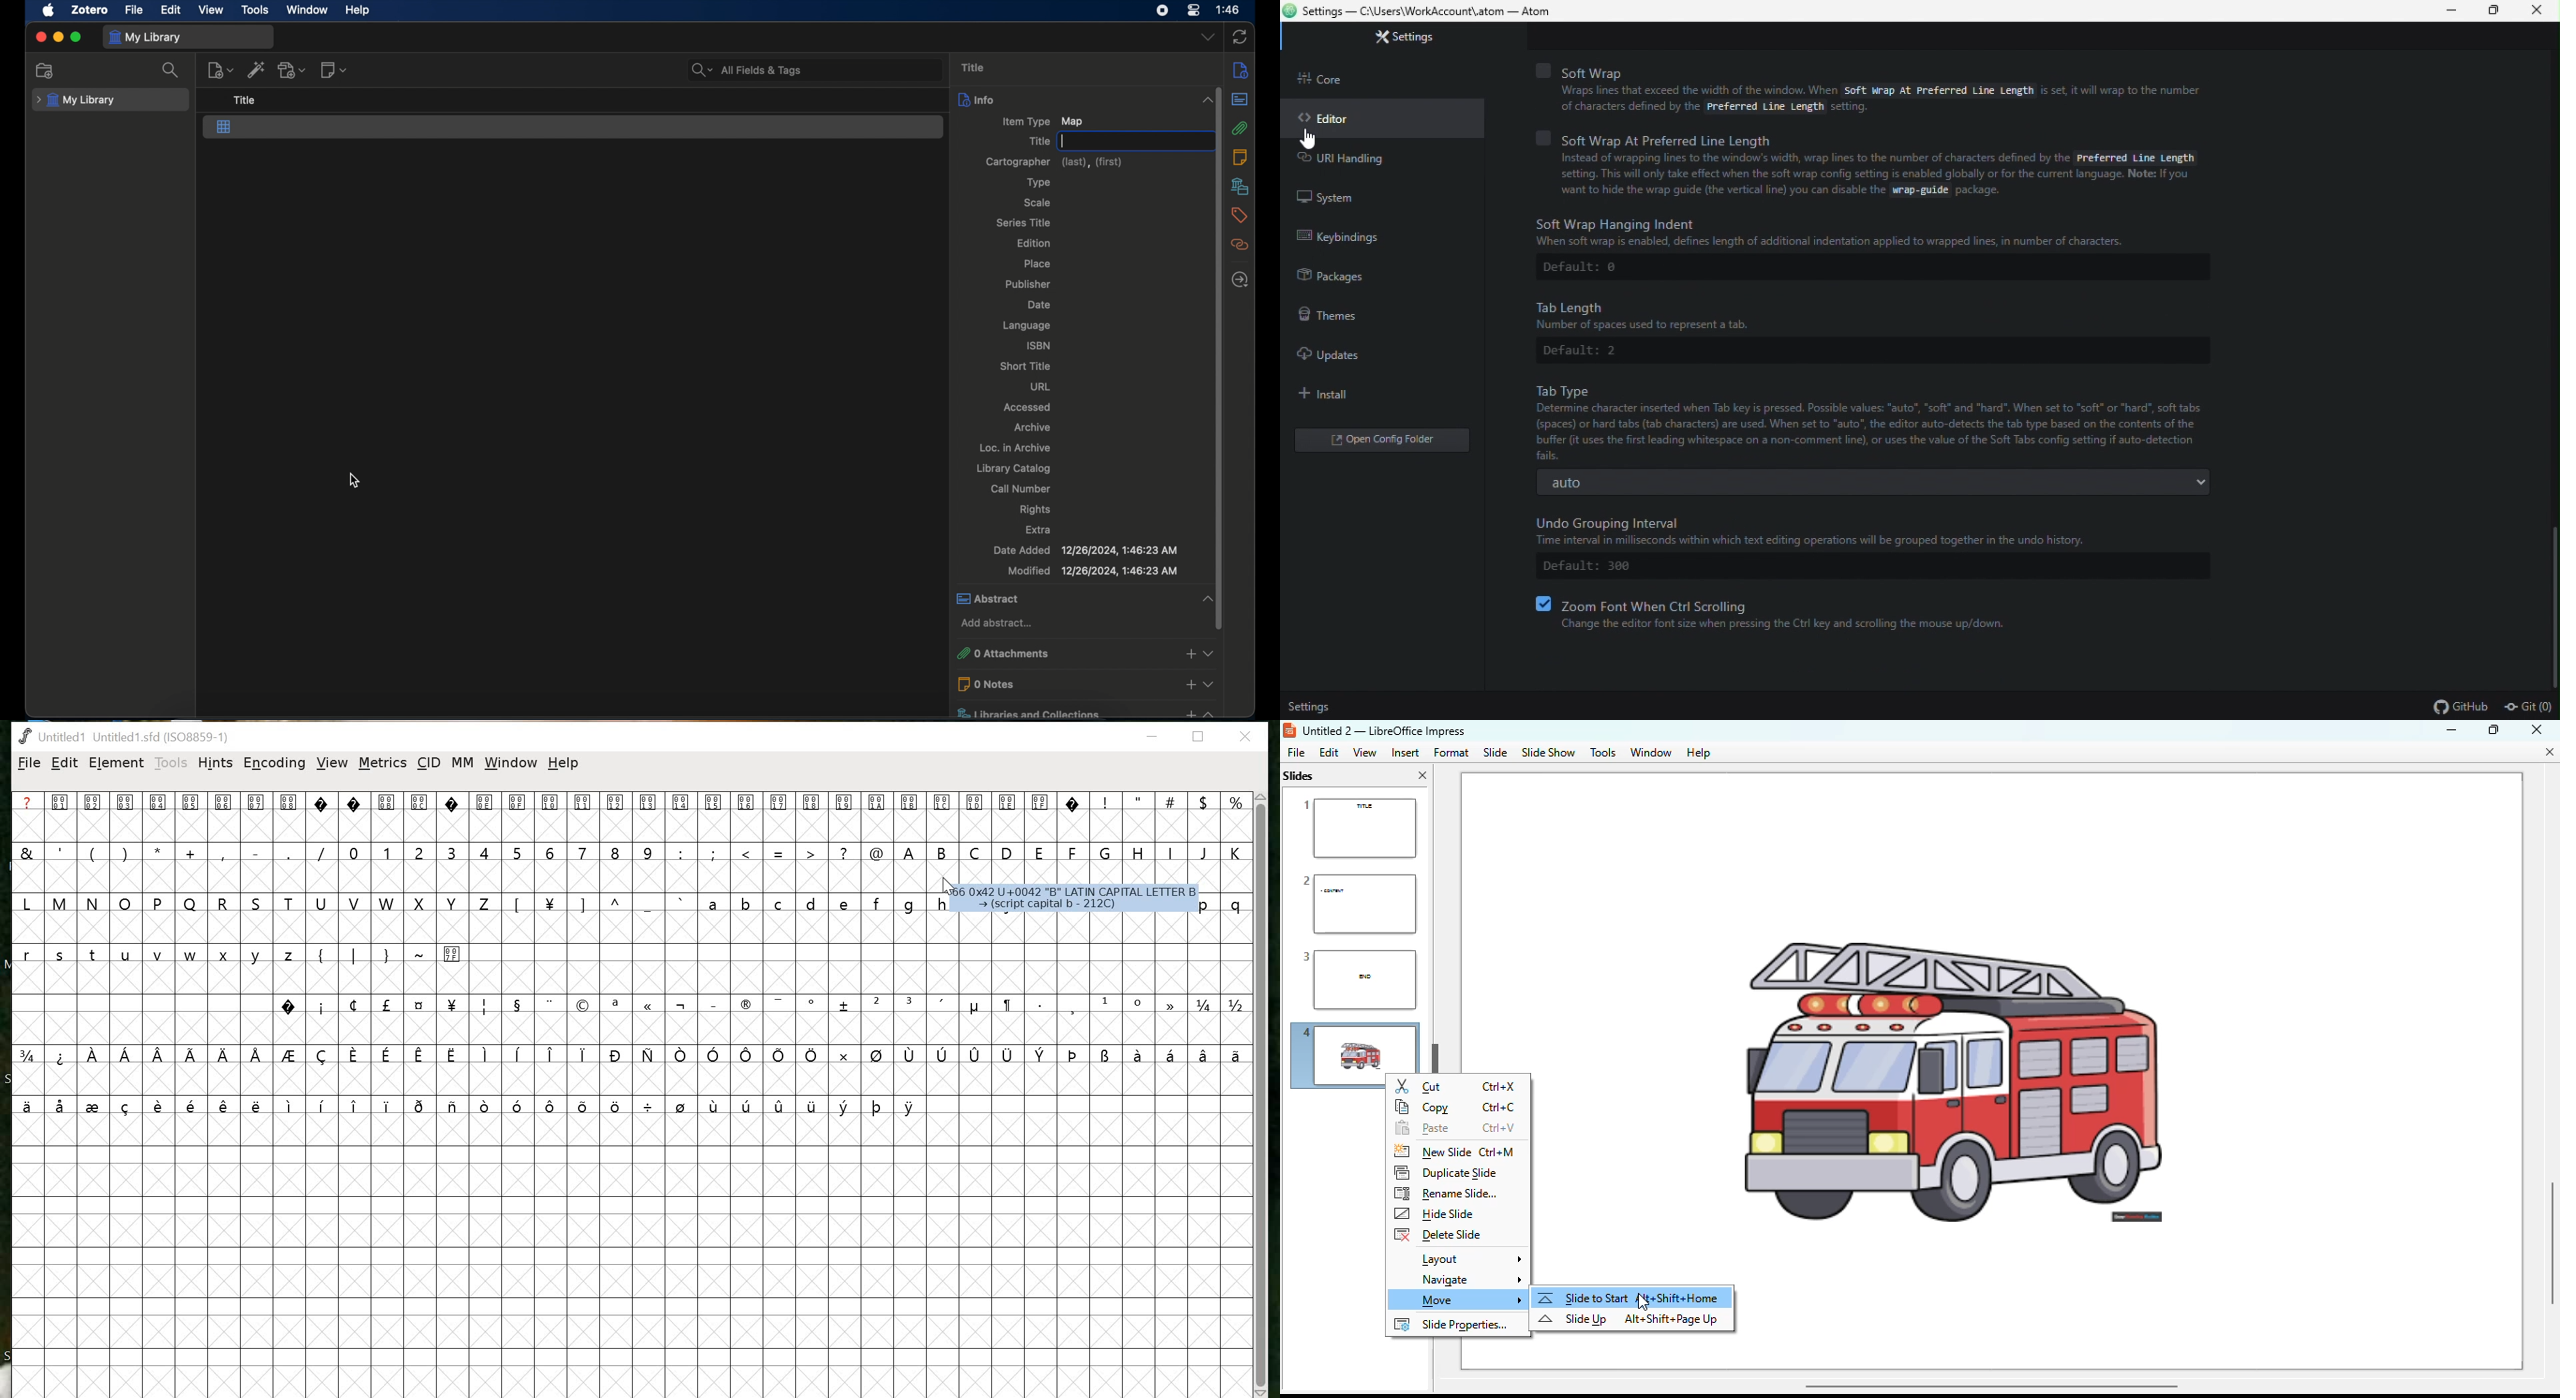  What do you see at coordinates (1426, 13) in the screenshot?
I see ` Settings — C:\Users\WorkAccount\.atom — Atom` at bounding box center [1426, 13].